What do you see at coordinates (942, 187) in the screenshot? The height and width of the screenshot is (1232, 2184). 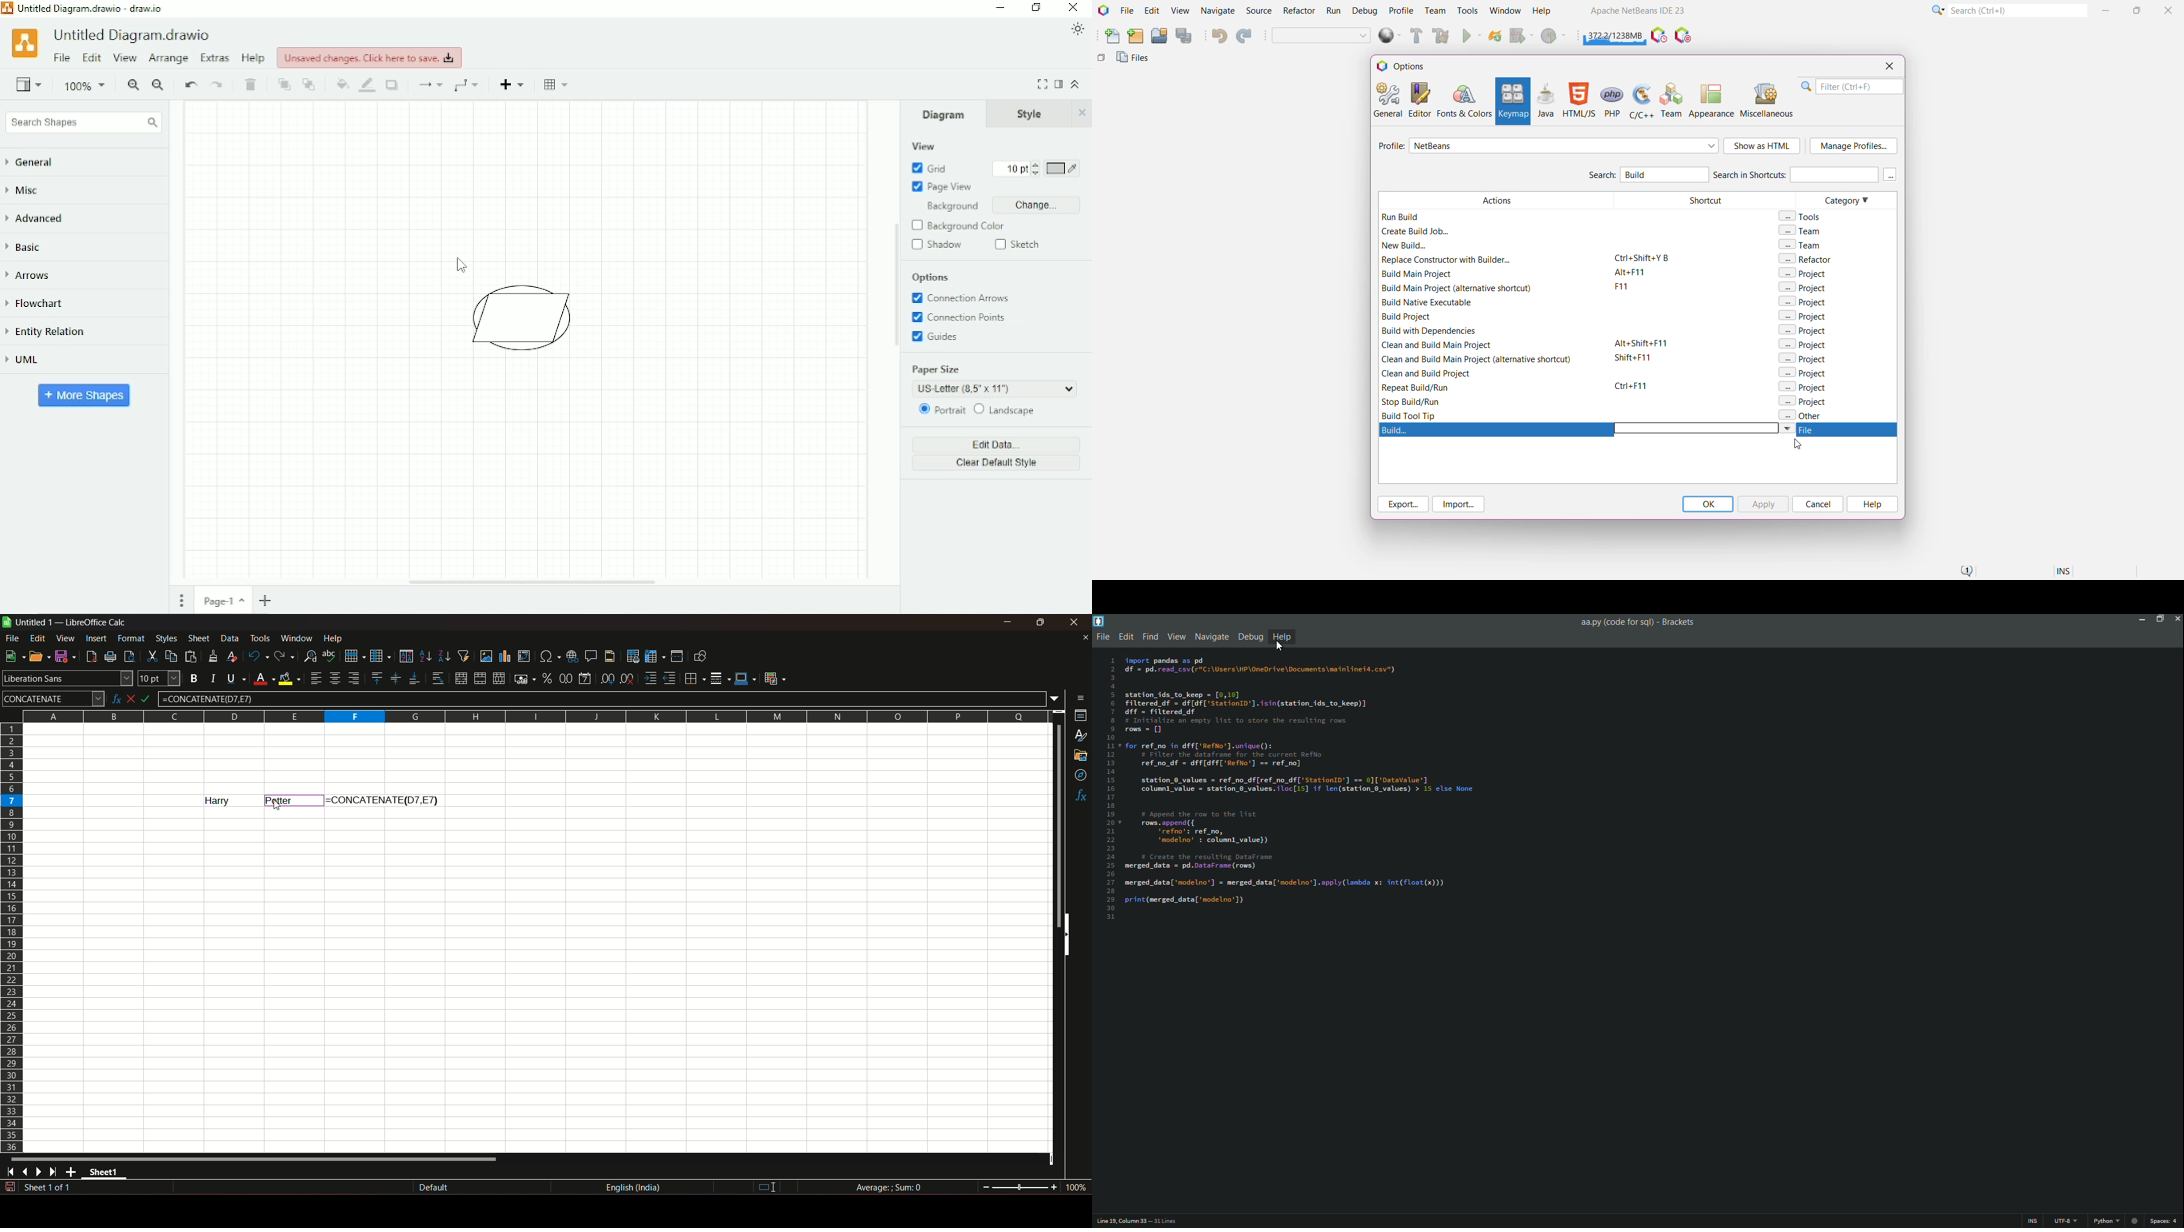 I see `Page view` at bounding box center [942, 187].